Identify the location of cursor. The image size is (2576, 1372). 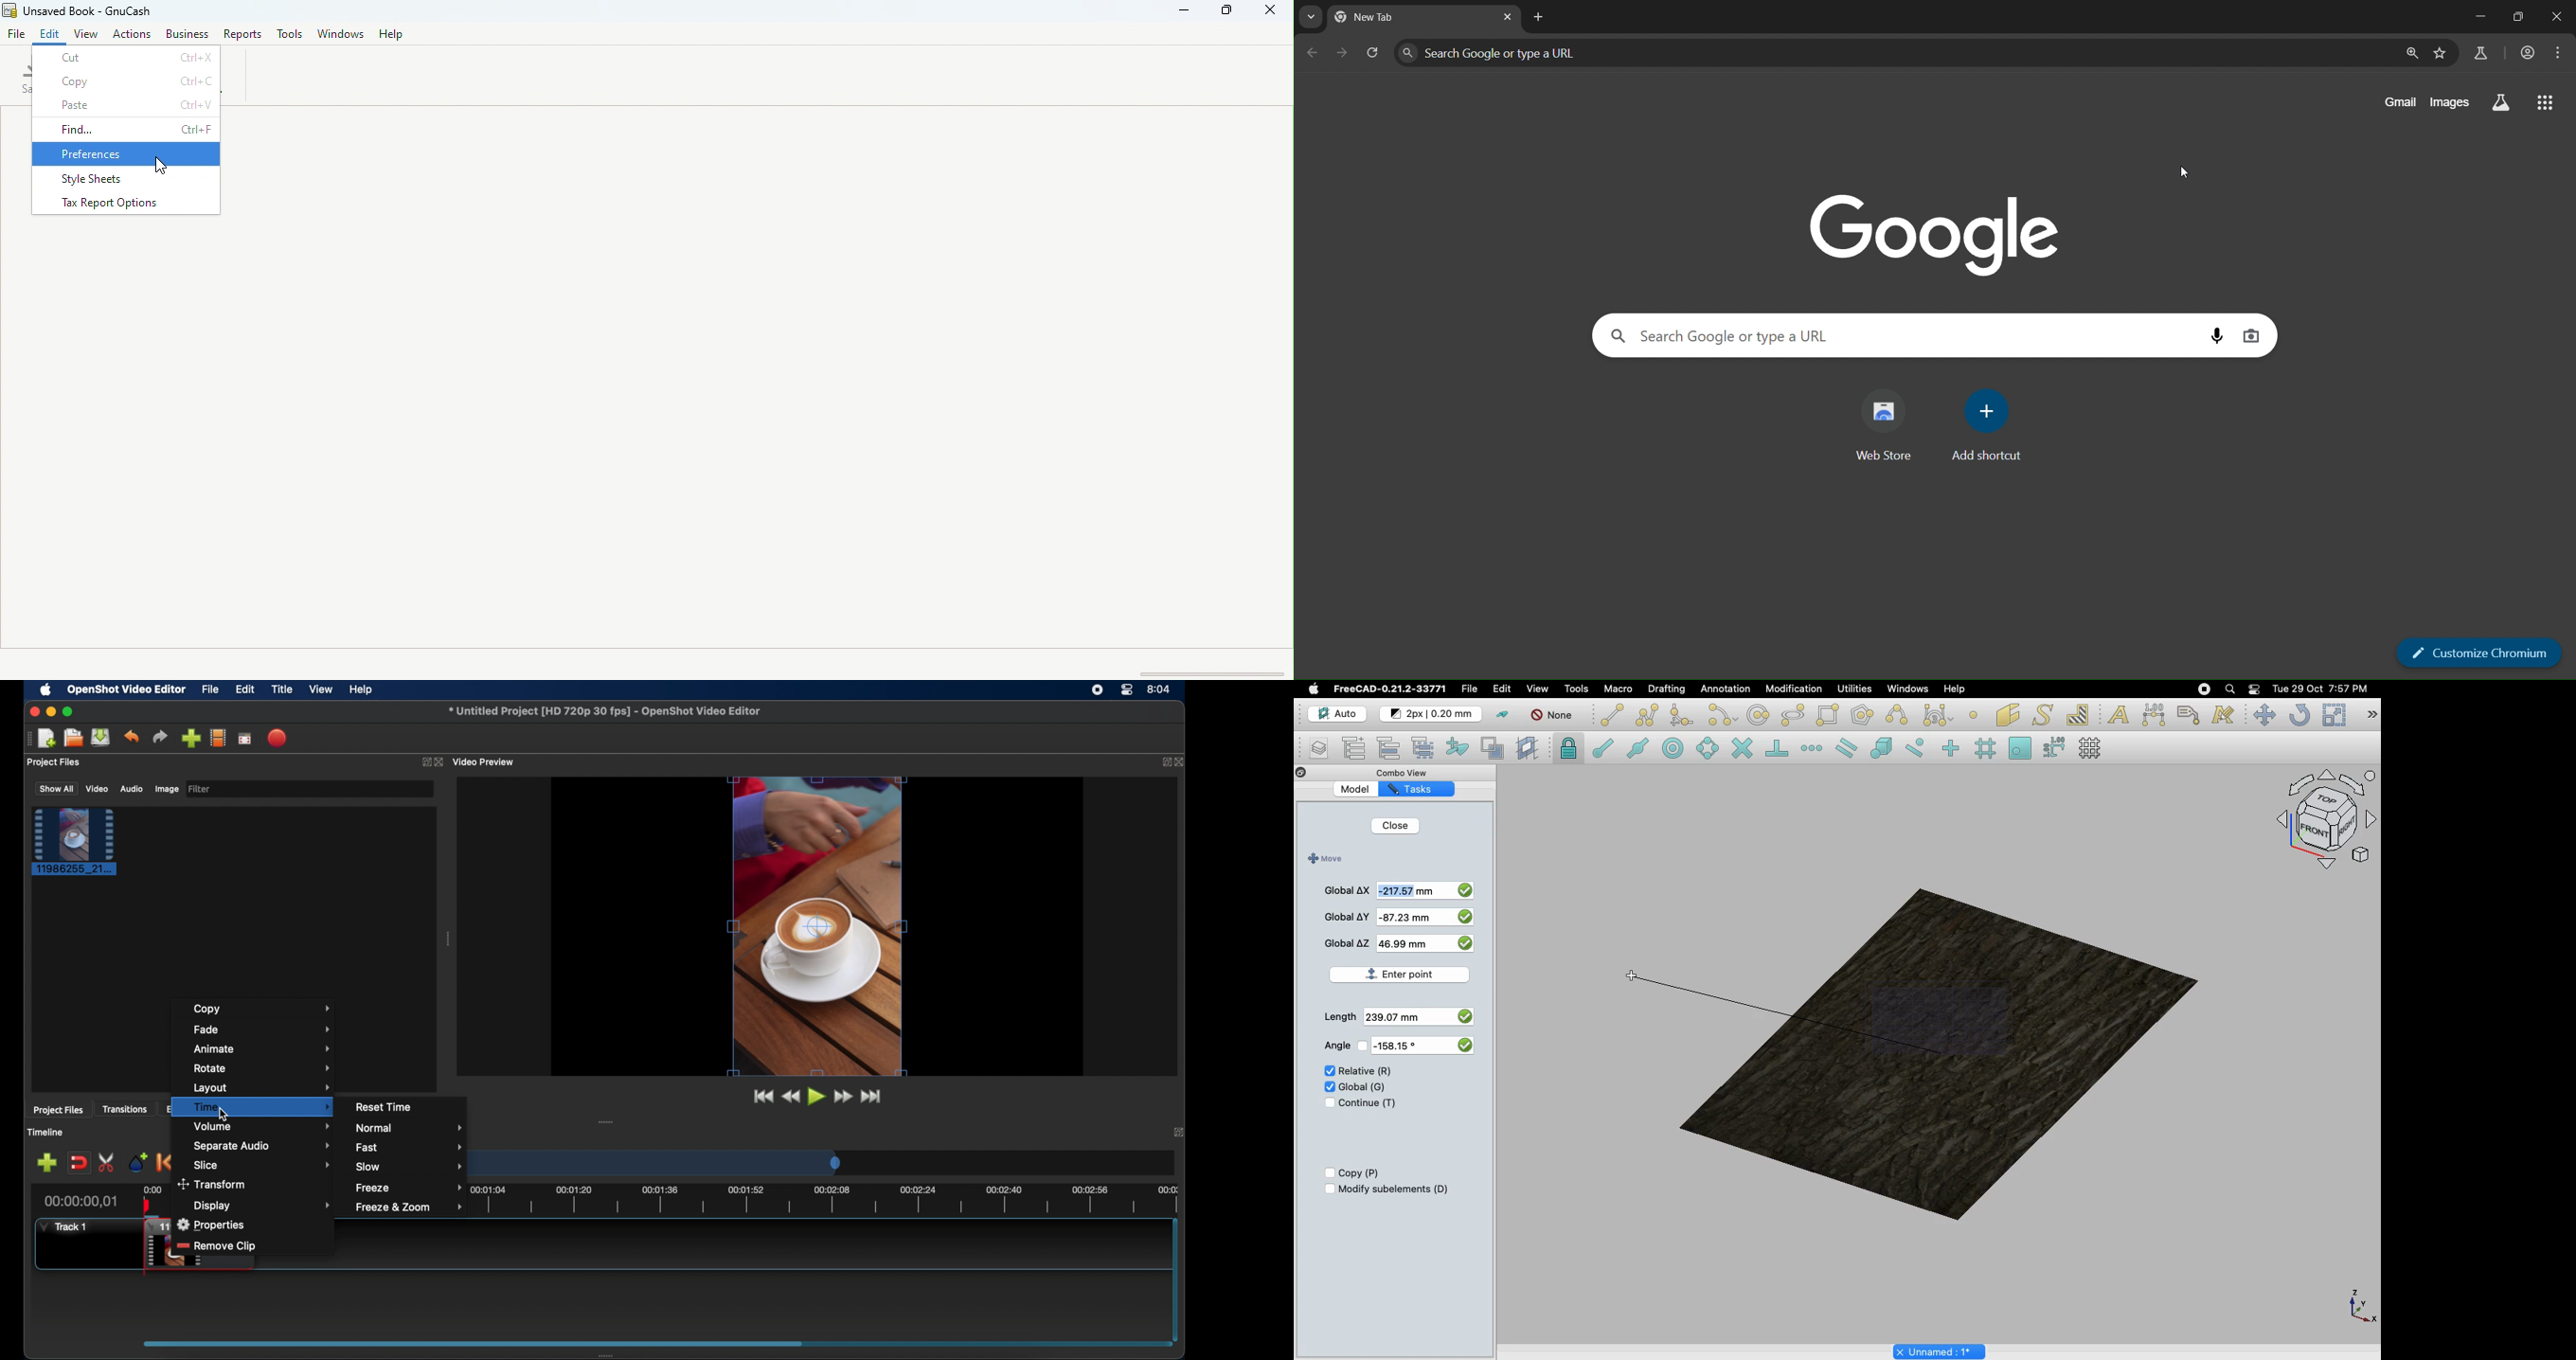
(160, 169).